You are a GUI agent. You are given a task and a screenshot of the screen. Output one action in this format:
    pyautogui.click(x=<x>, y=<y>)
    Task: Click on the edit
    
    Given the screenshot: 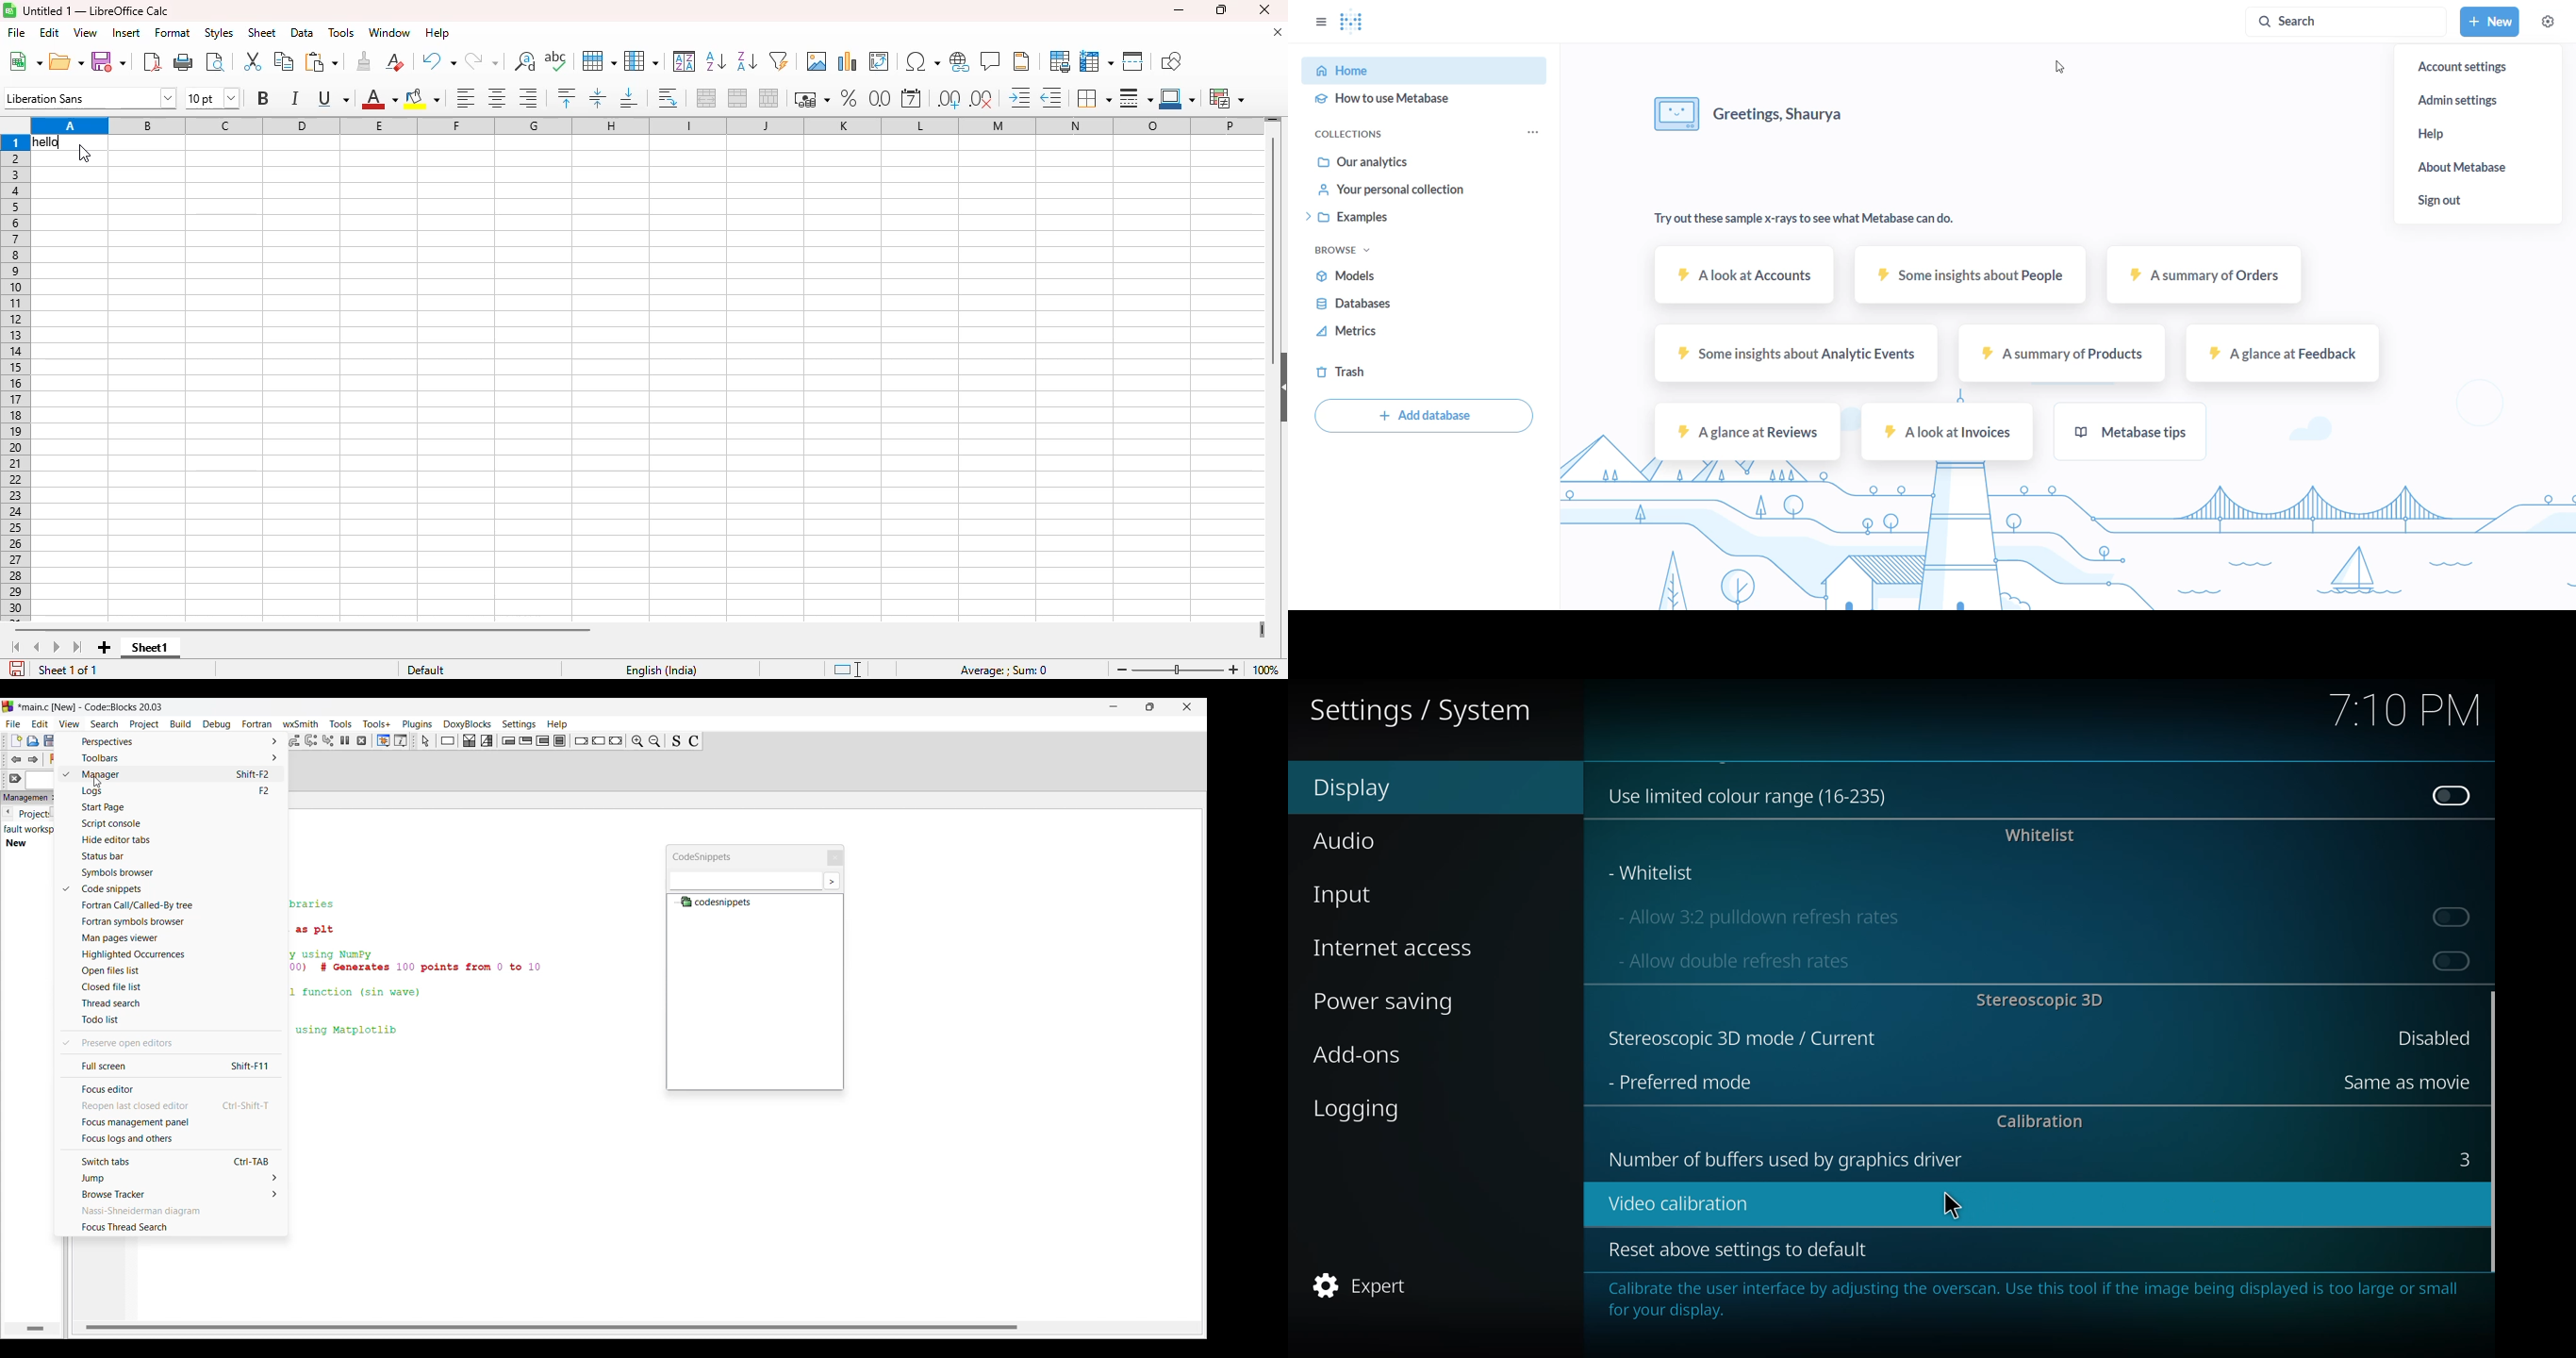 What is the action you would take?
    pyautogui.click(x=49, y=33)
    